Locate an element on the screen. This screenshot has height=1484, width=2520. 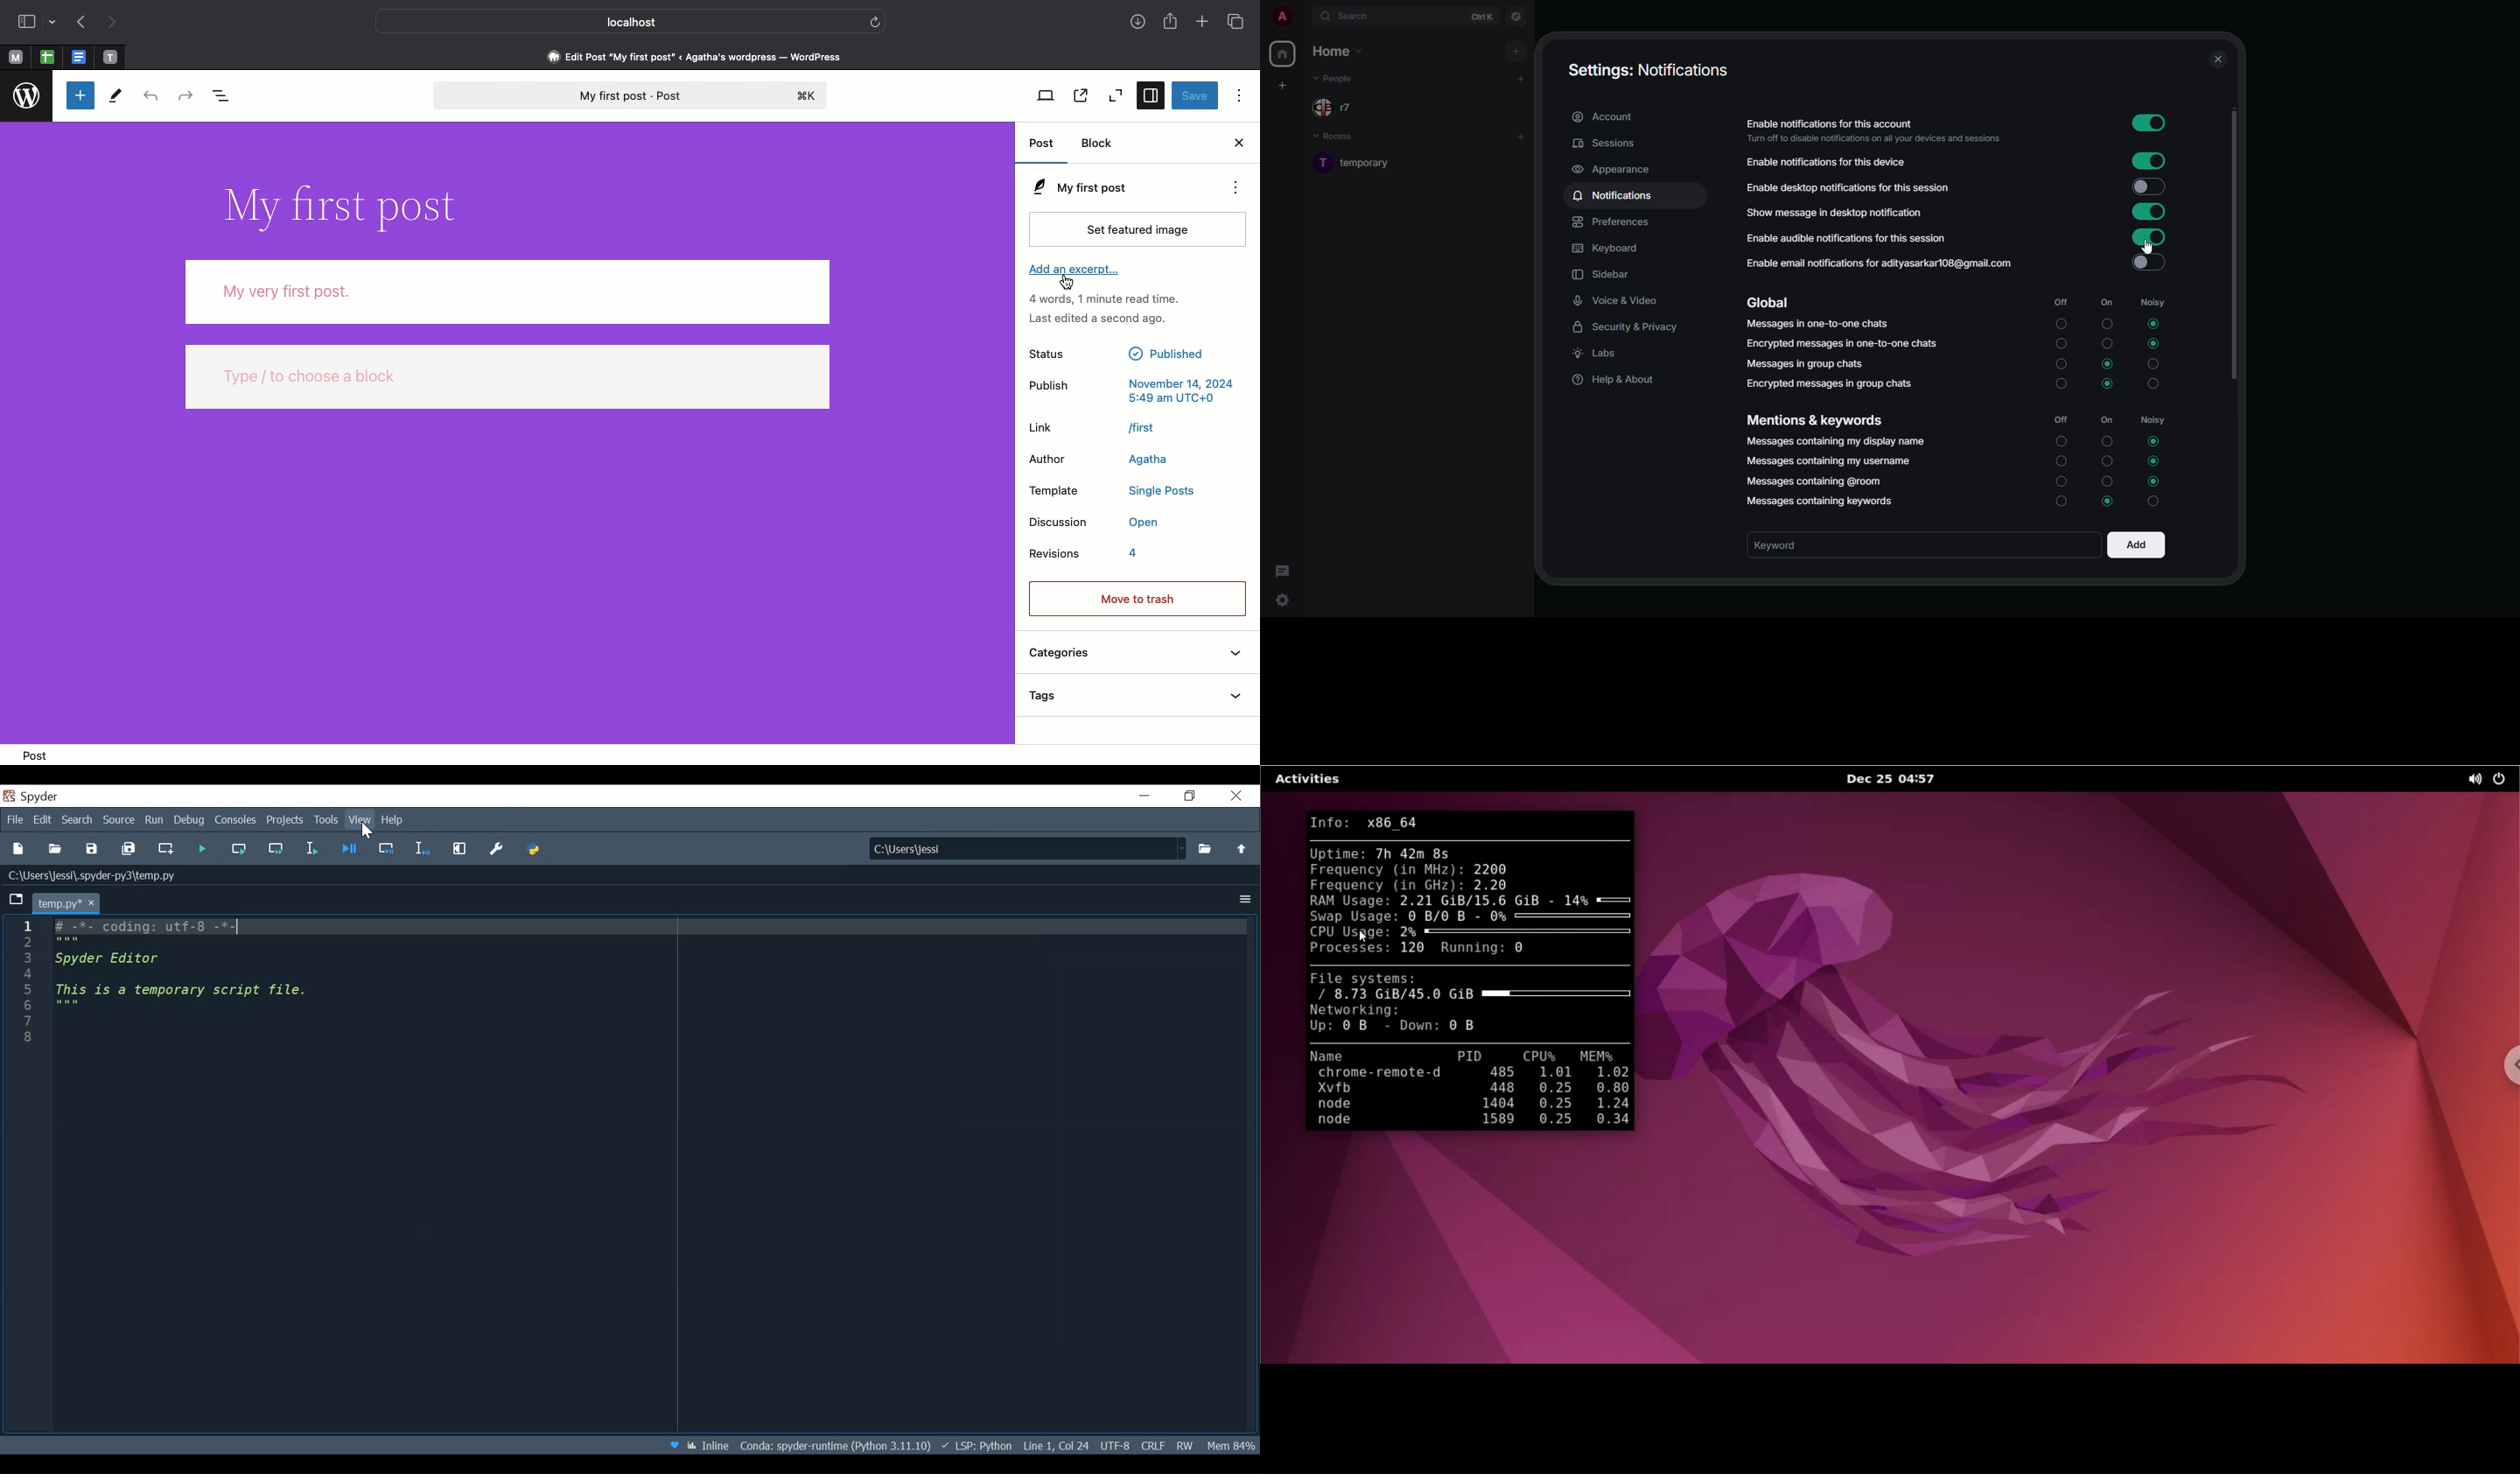
Preferences is located at coordinates (495, 848).